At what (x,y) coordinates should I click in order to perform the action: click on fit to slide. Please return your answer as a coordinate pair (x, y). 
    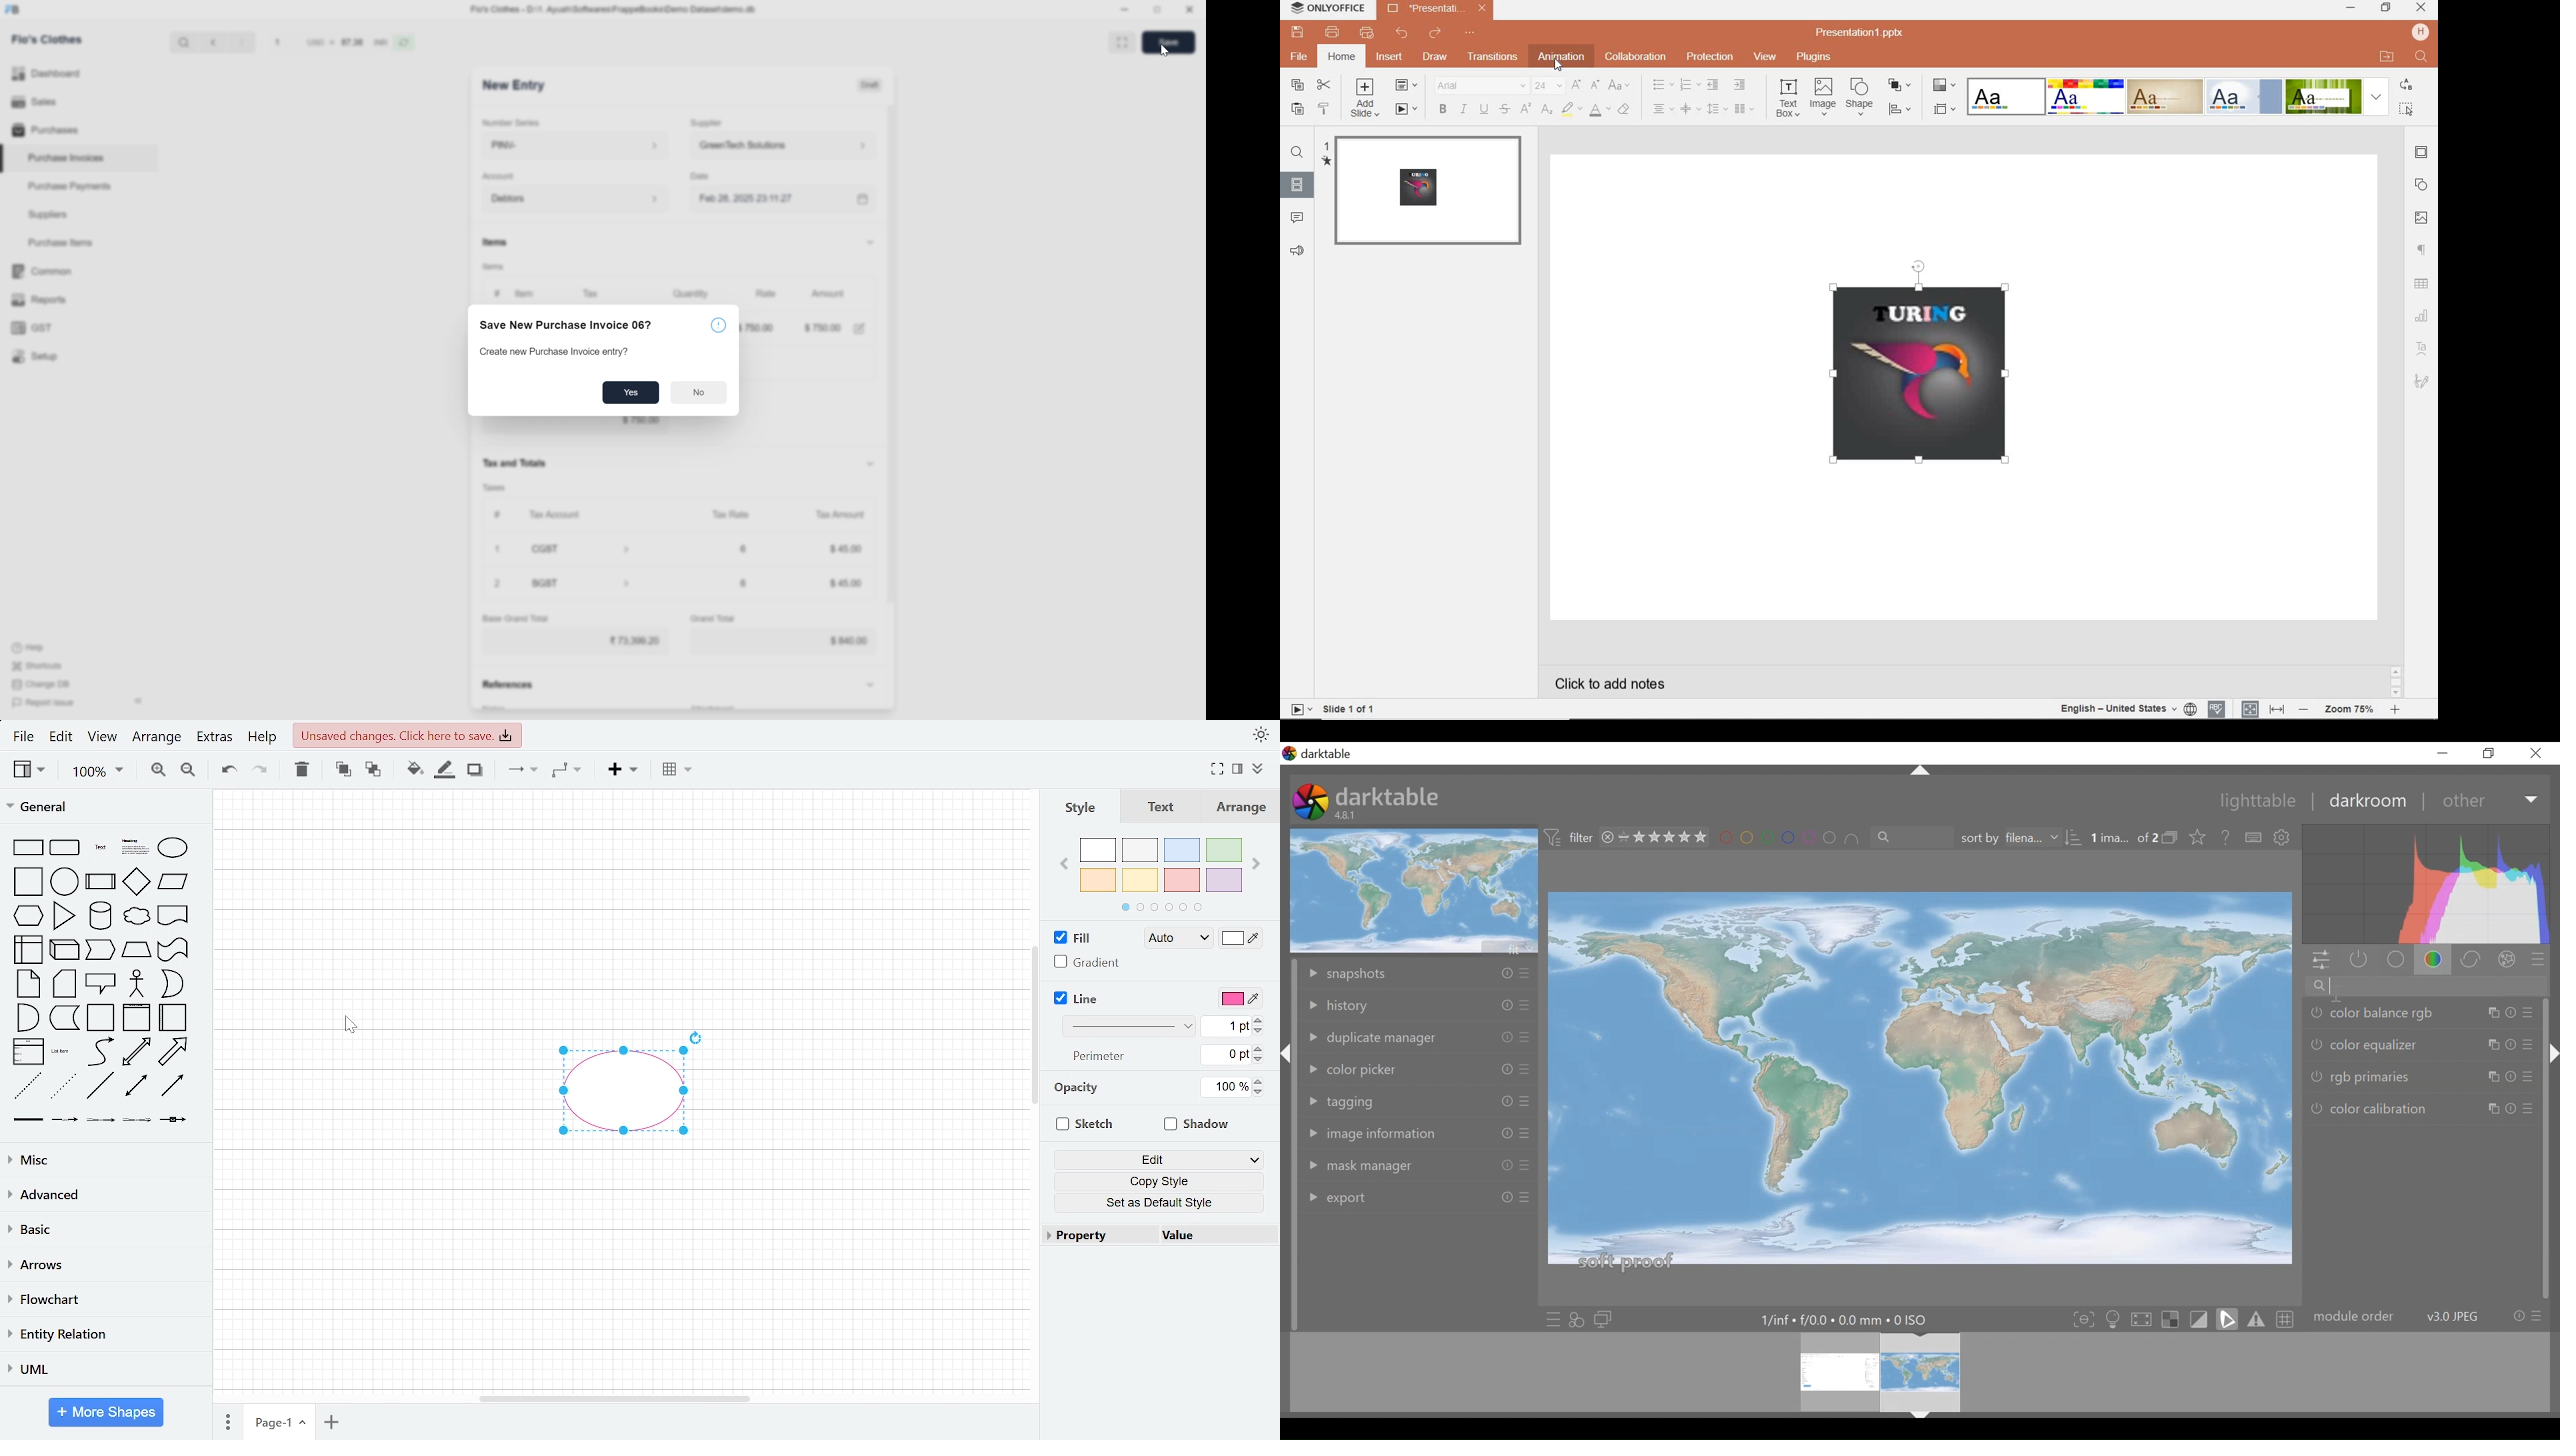
    Looking at the image, I should click on (2251, 708).